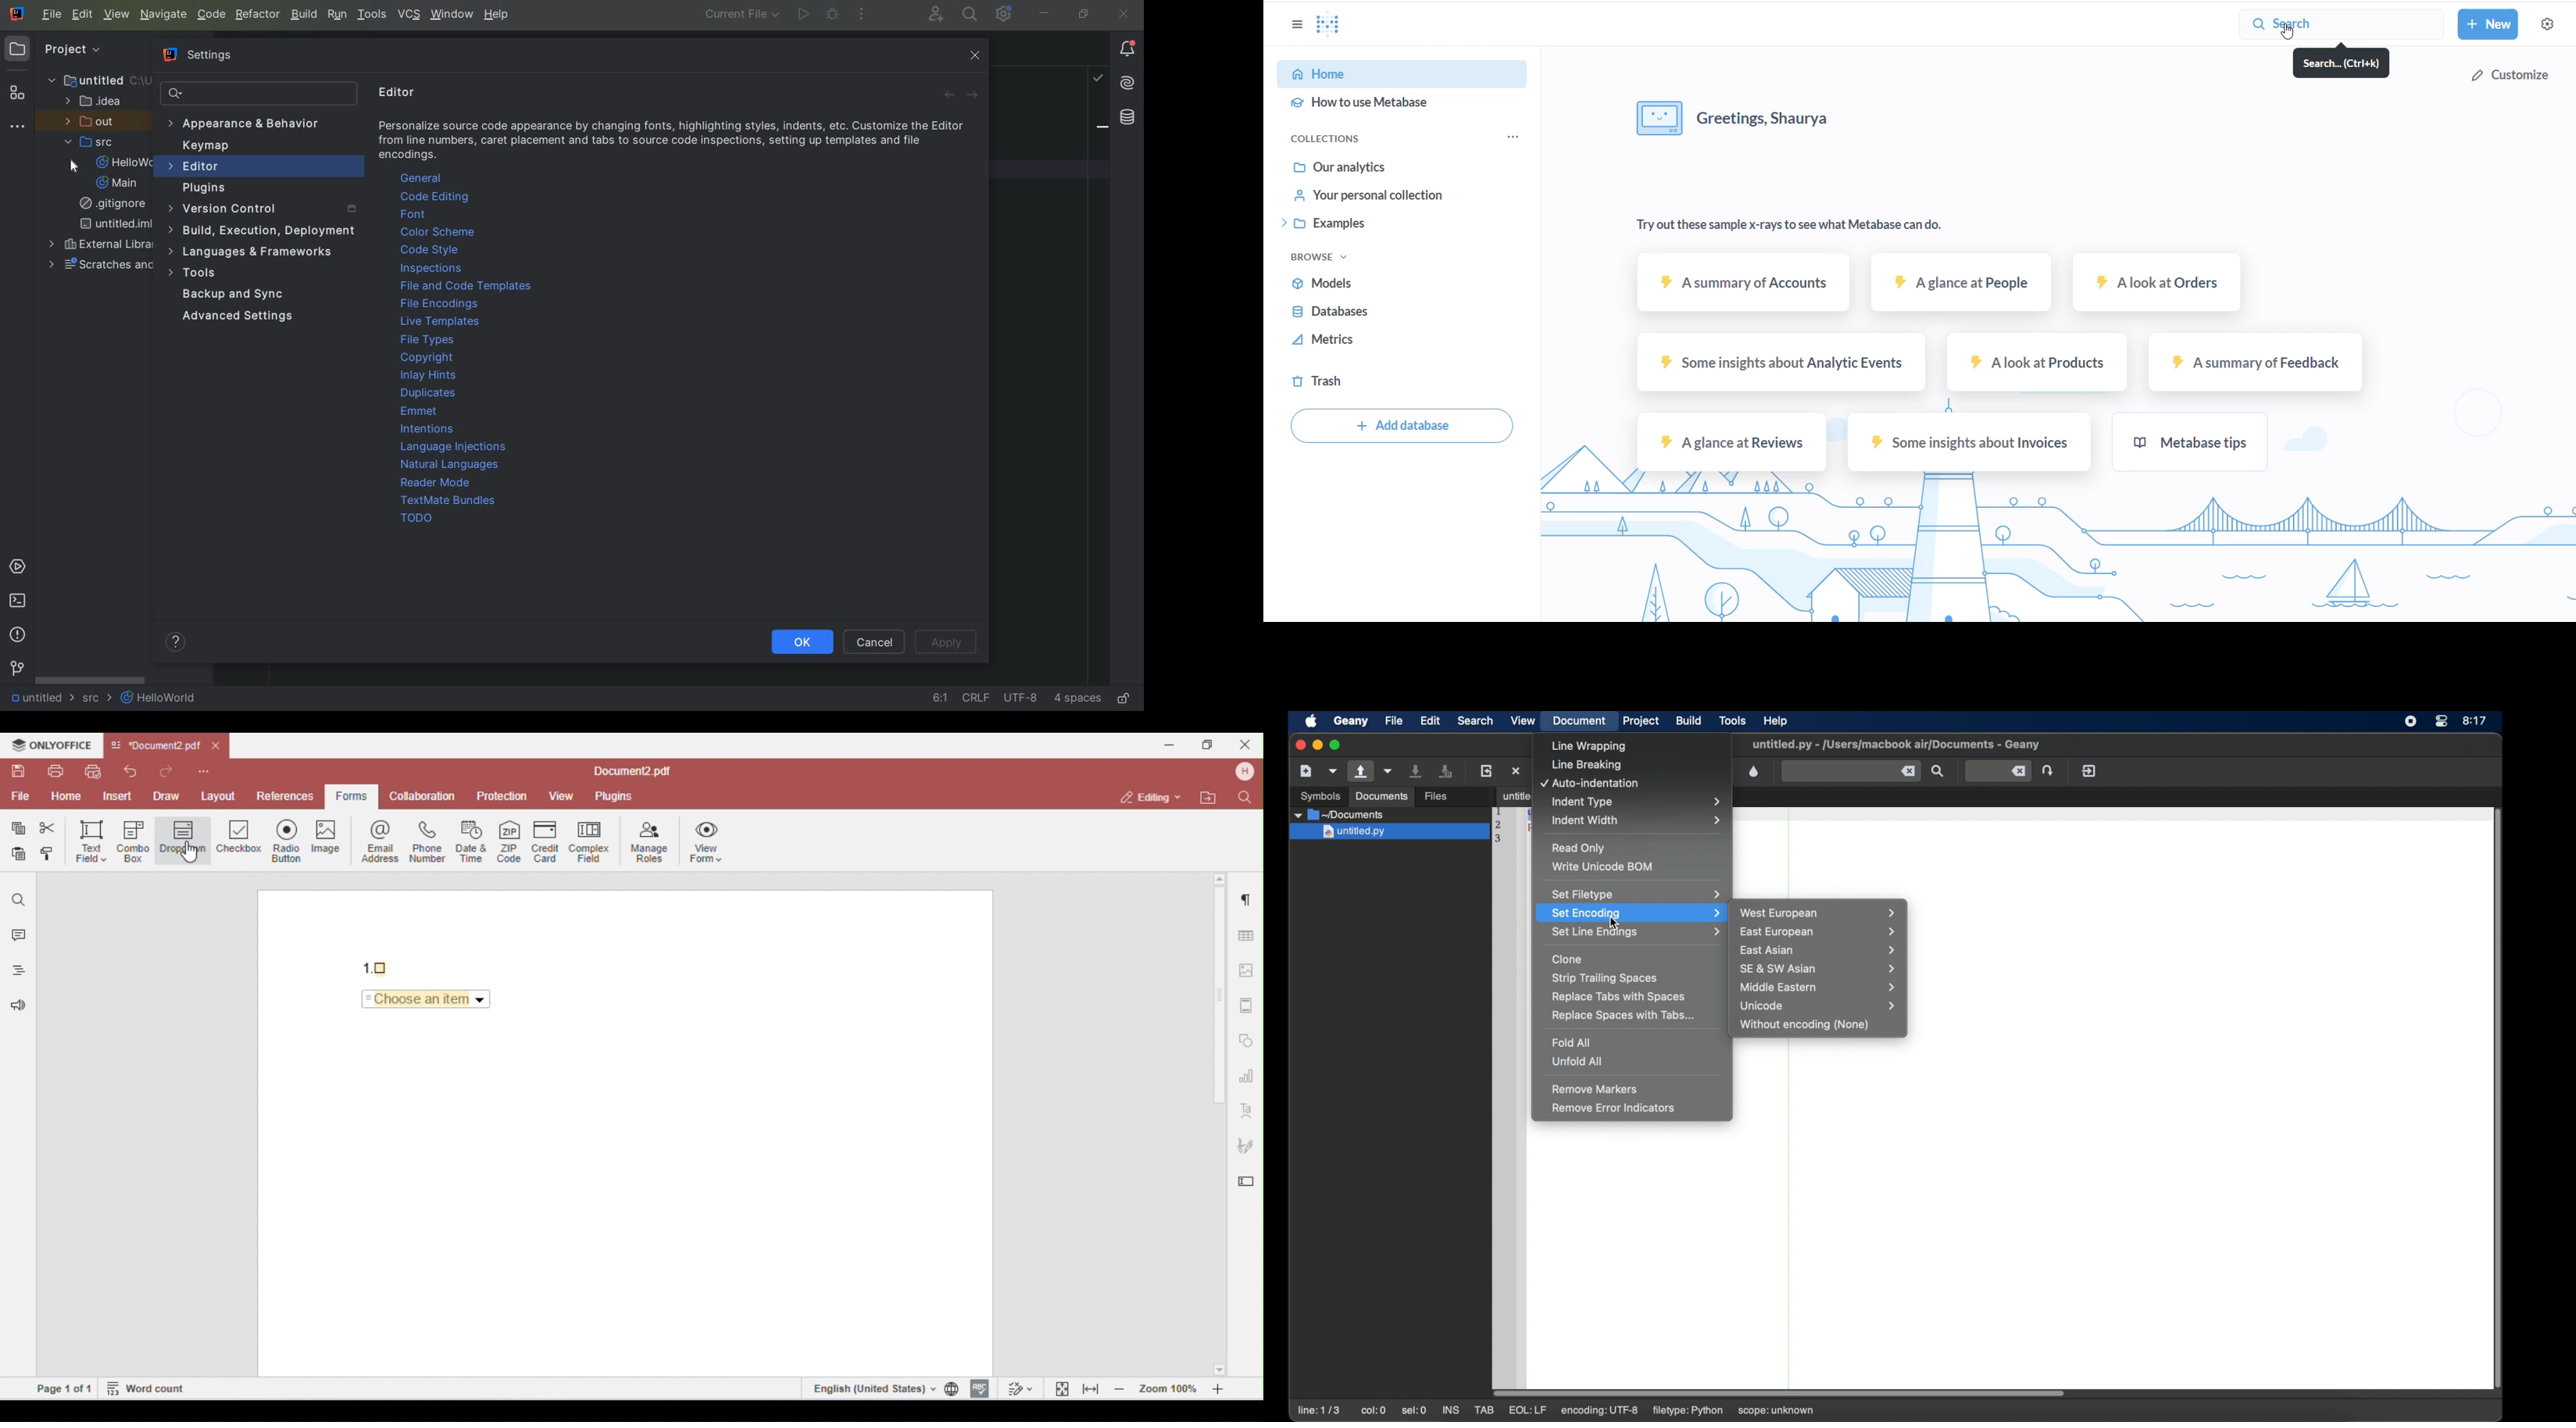 The image size is (2576, 1428). Describe the element at coordinates (2341, 25) in the screenshot. I see `SEARCH BUTTON` at that location.